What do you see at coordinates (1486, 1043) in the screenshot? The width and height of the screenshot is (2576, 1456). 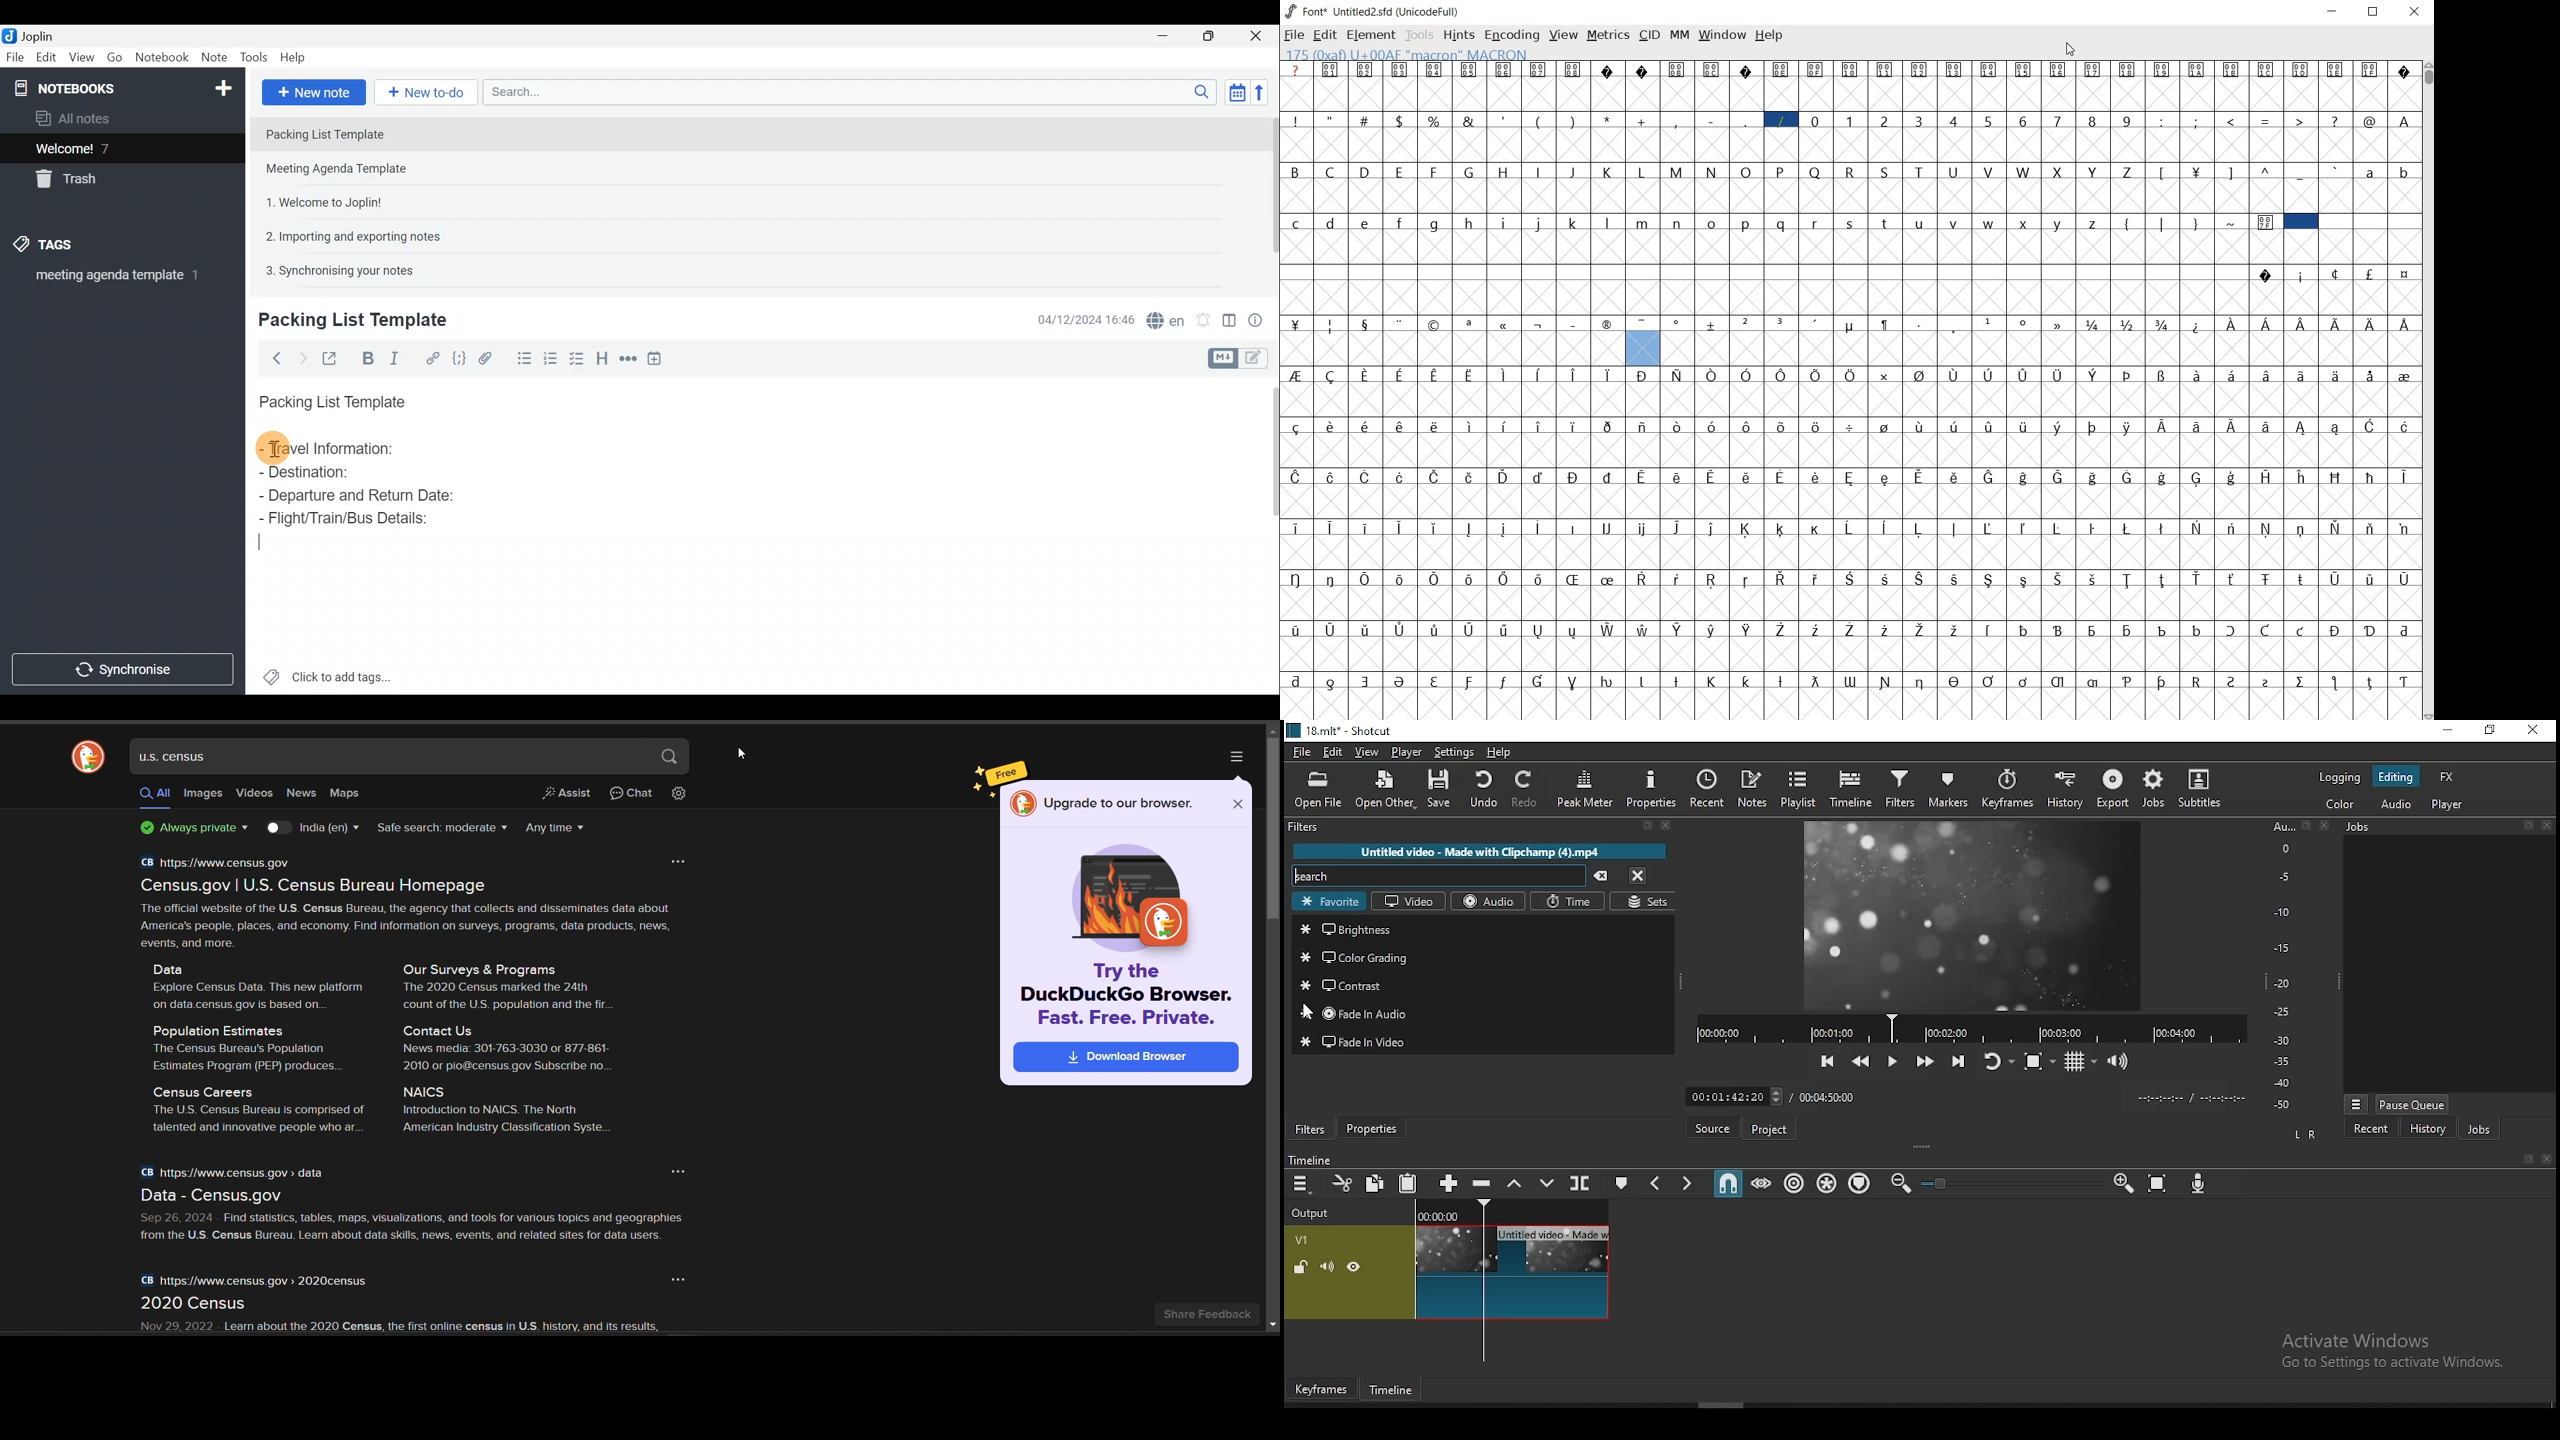 I see `fade in video` at bounding box center [1486, 1043].